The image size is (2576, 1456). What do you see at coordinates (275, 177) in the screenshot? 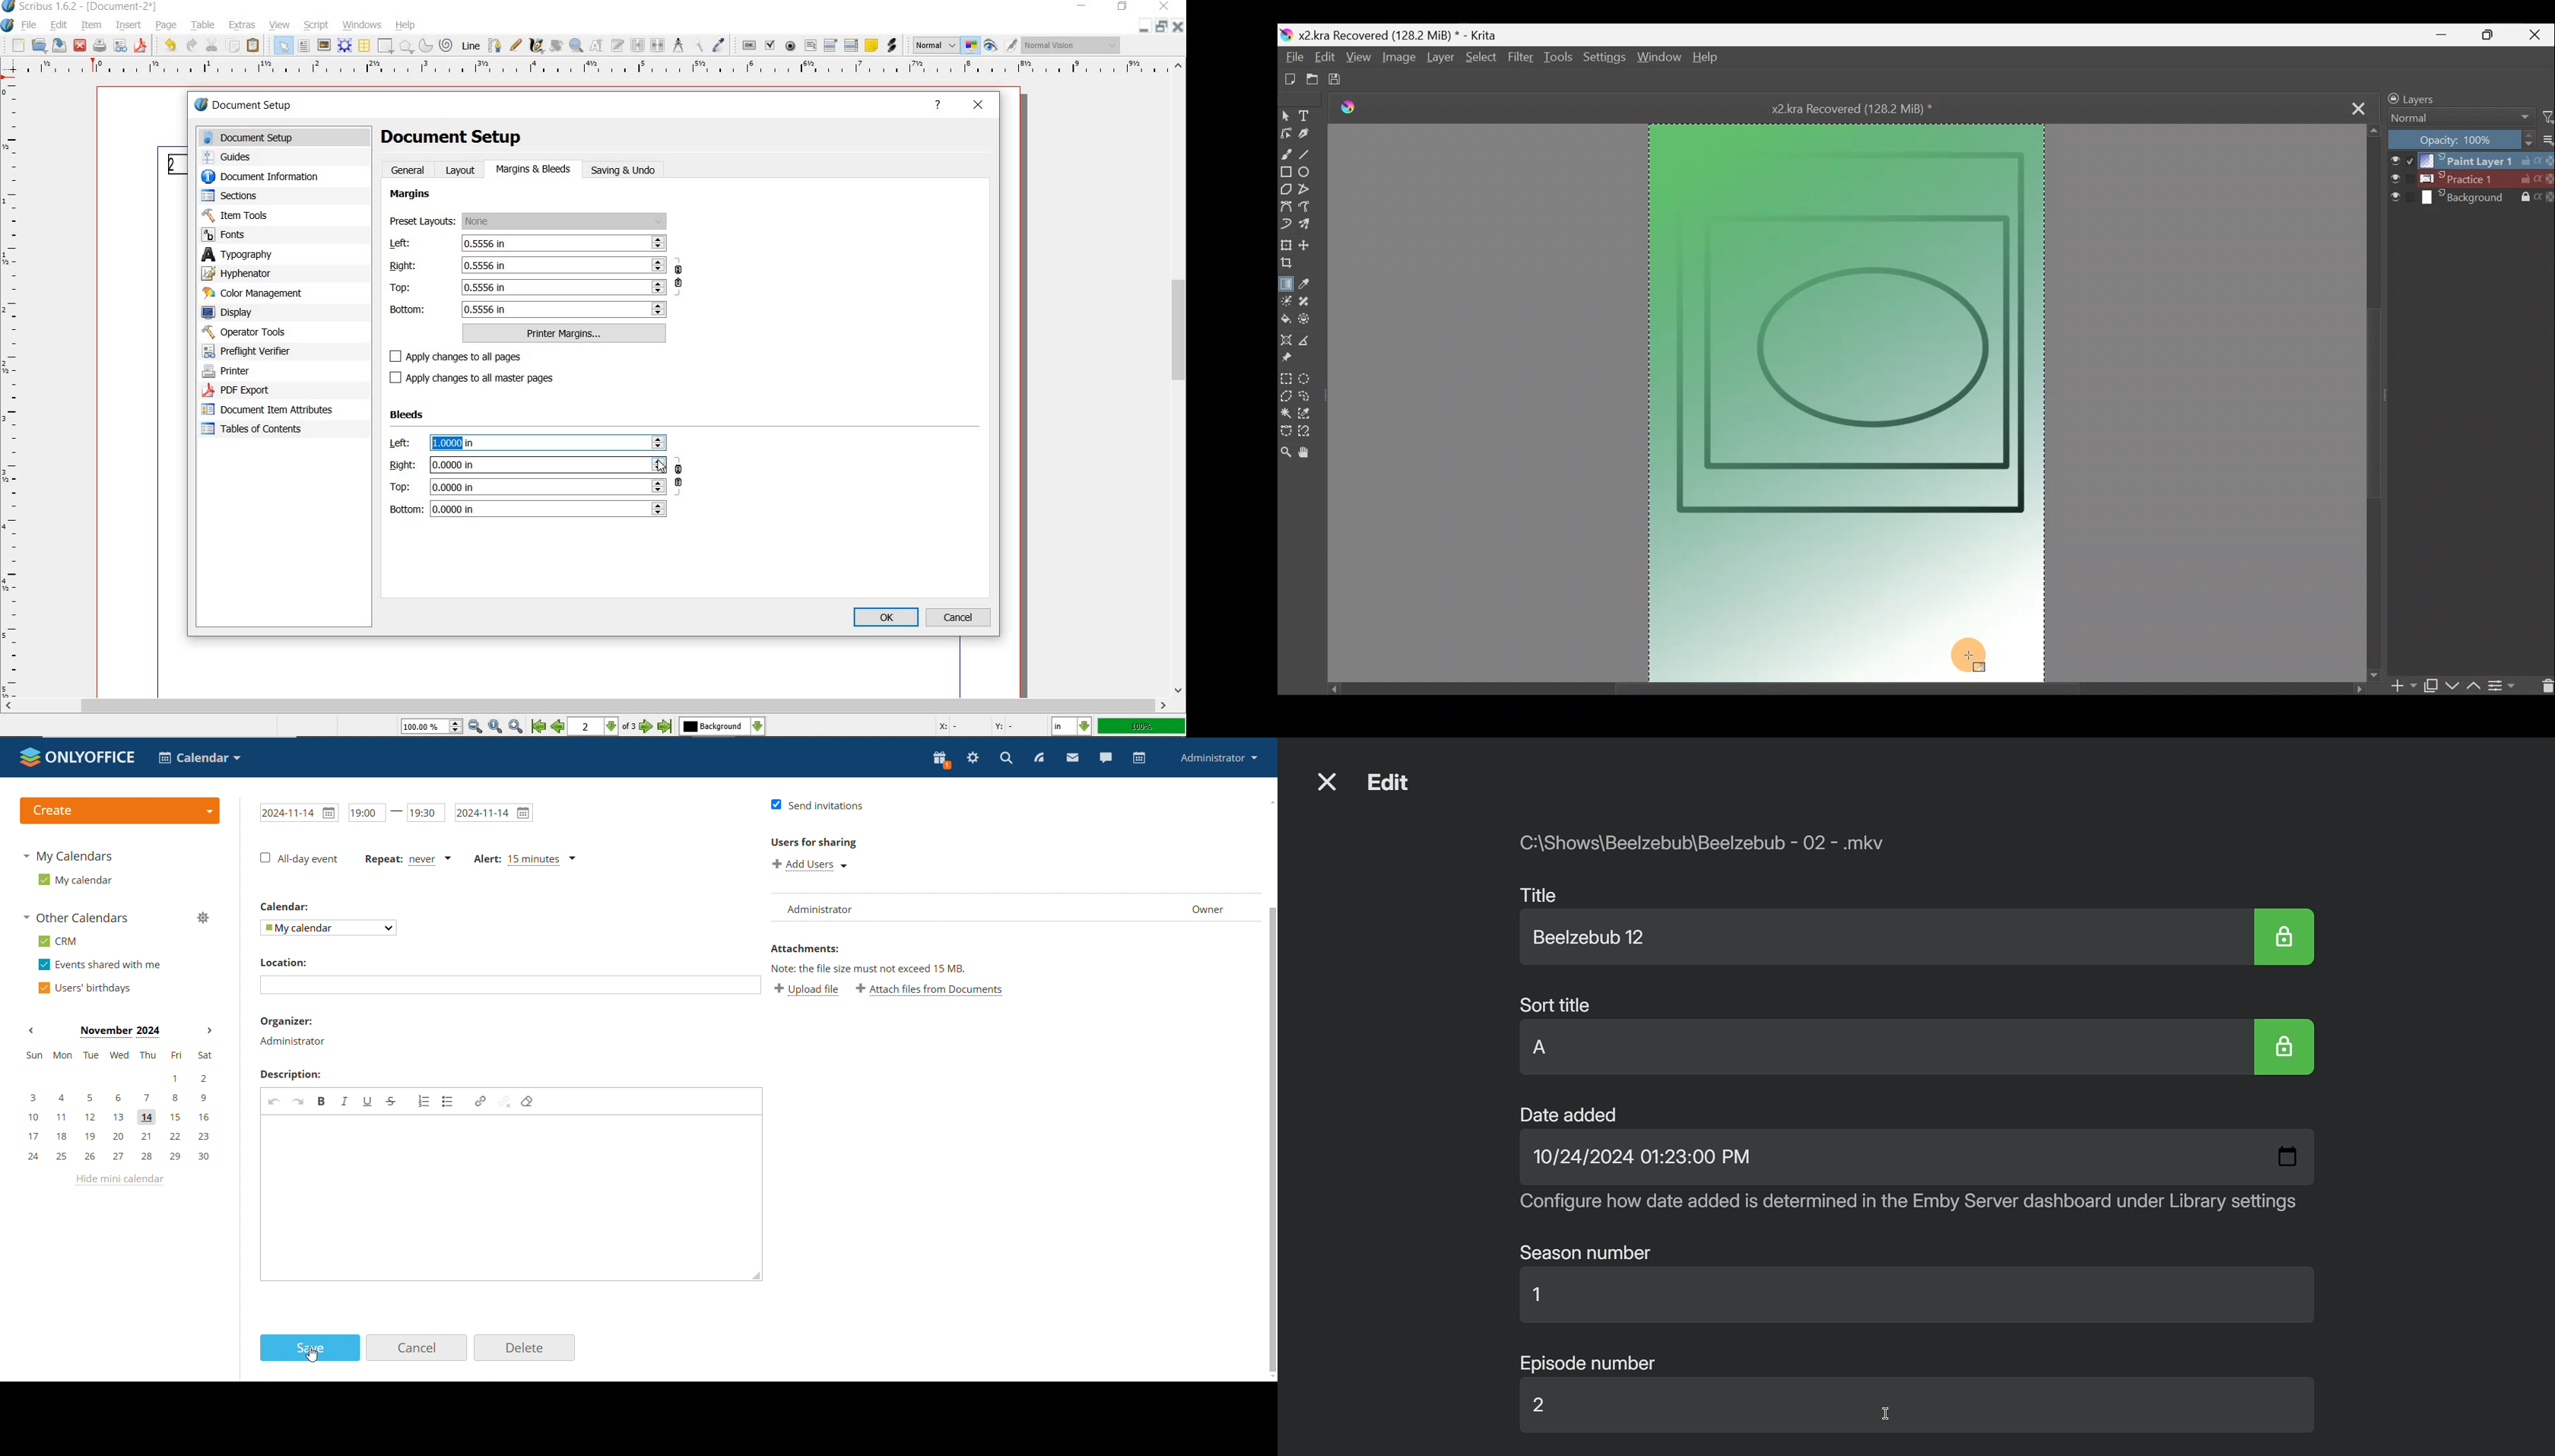
I see `document information` at bounding box center [275, 177].